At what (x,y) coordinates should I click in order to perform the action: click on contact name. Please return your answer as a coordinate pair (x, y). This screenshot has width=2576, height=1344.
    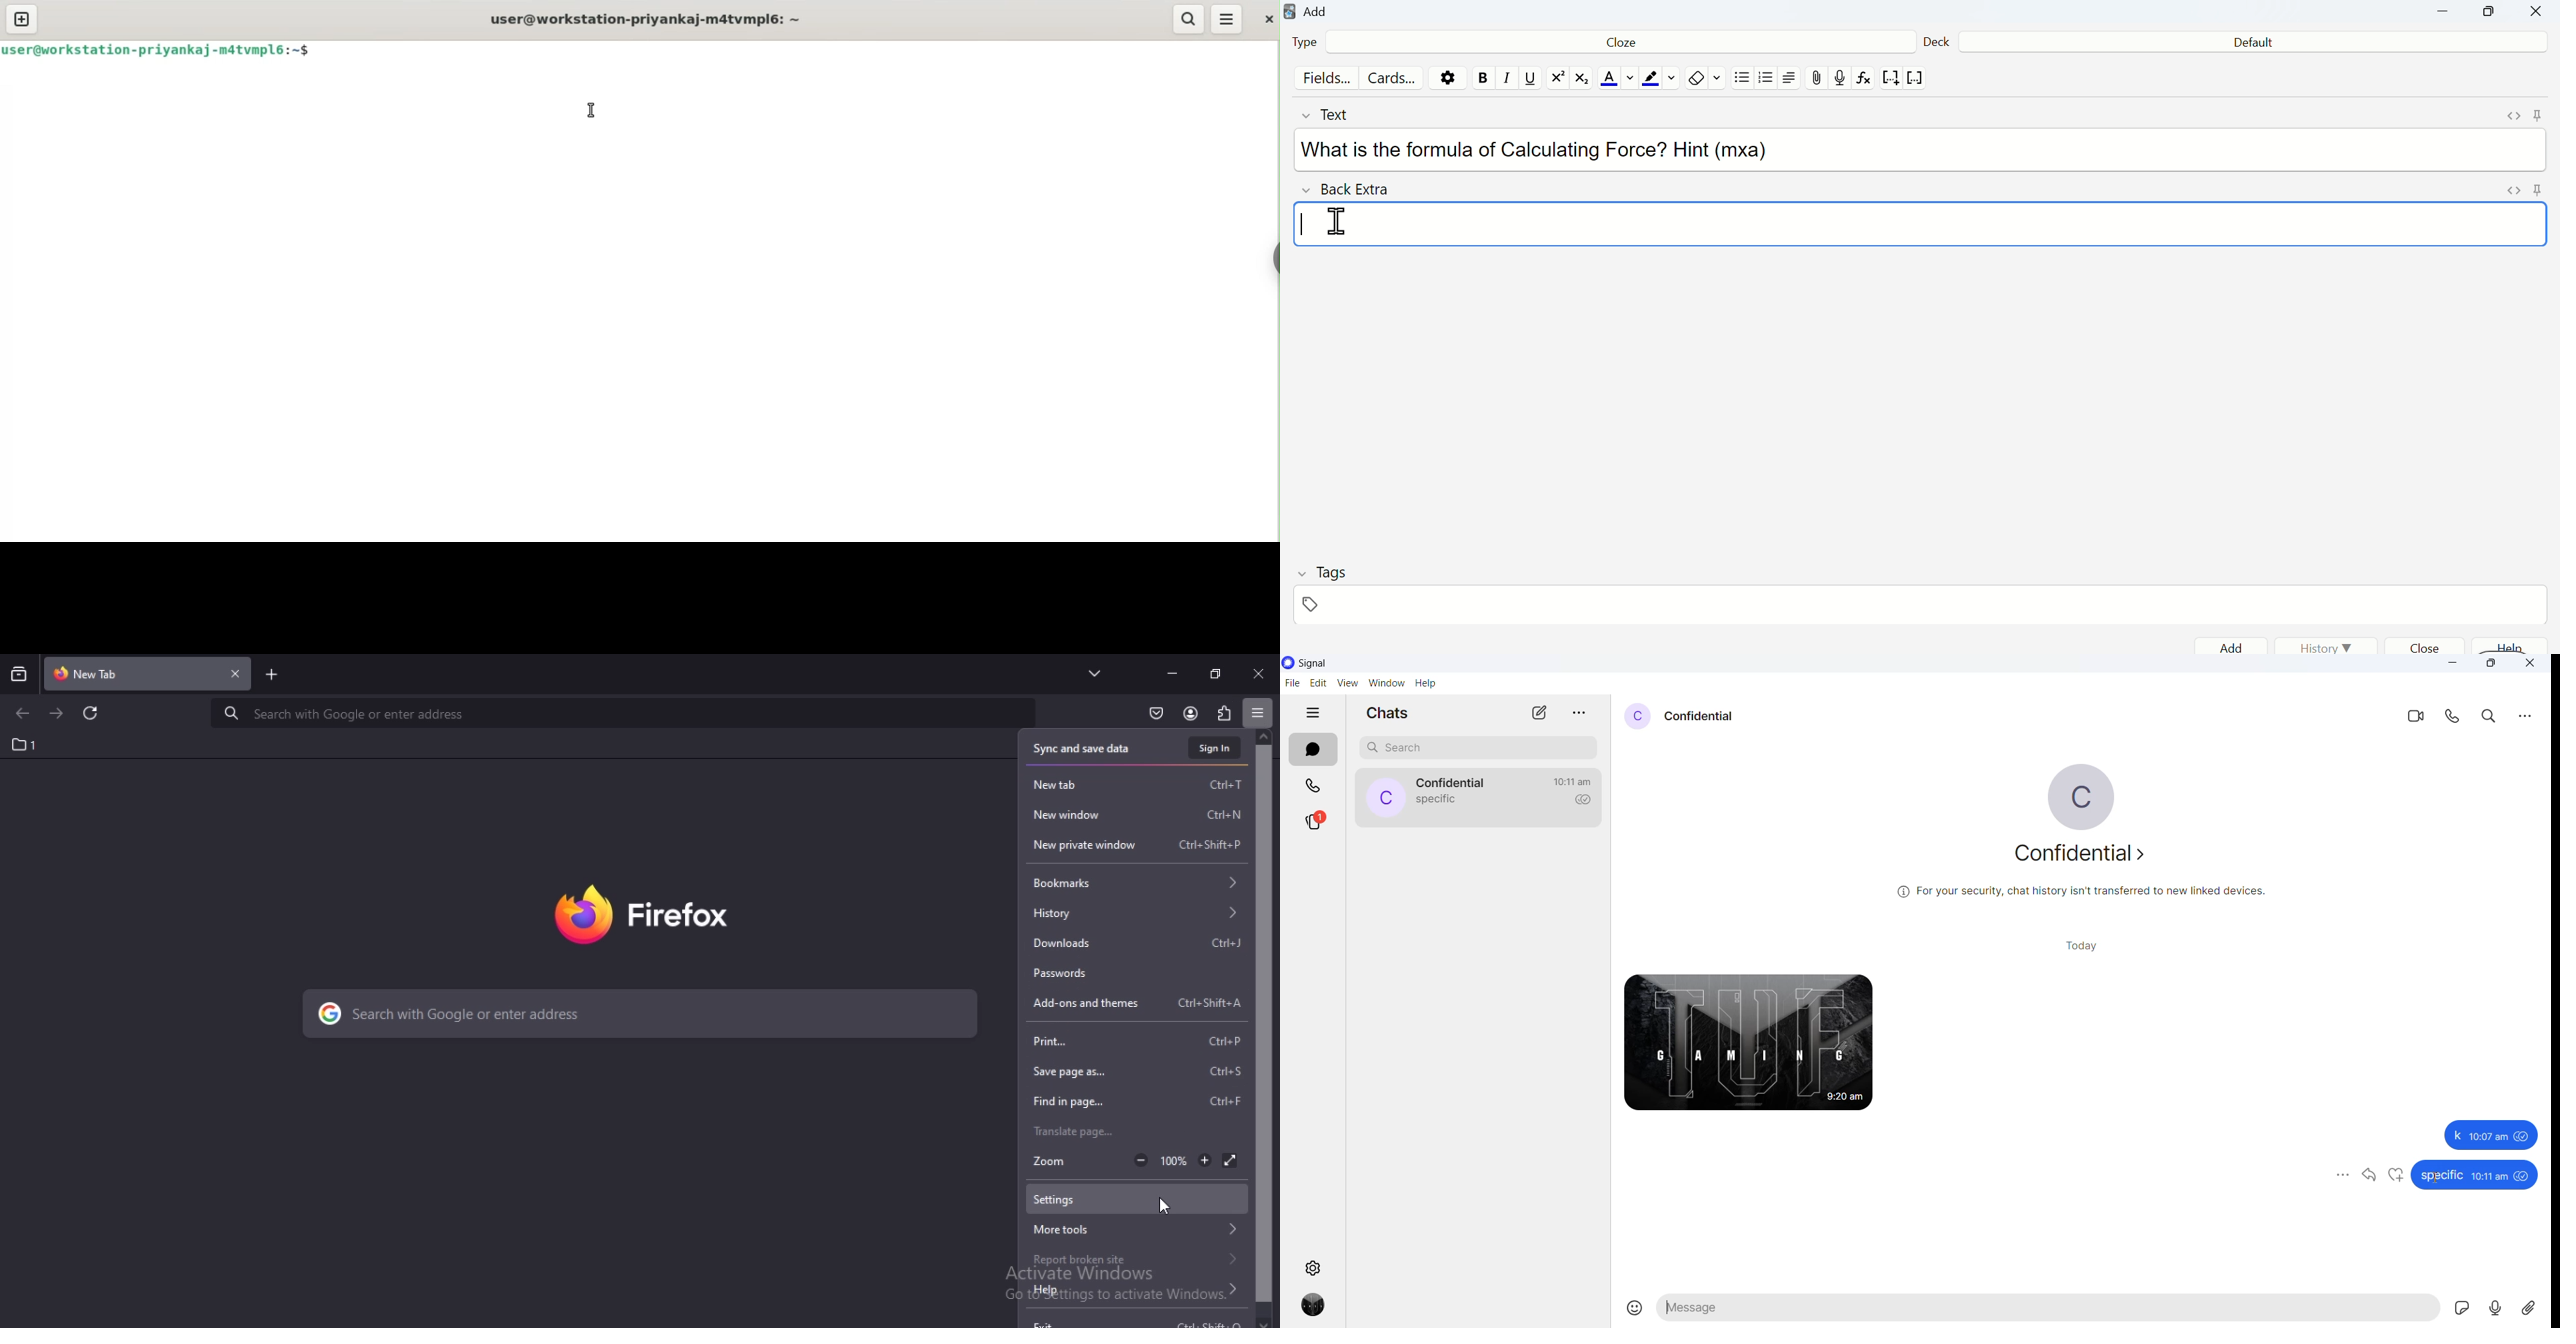
    Looking at the image, I should click on (1700, 718).